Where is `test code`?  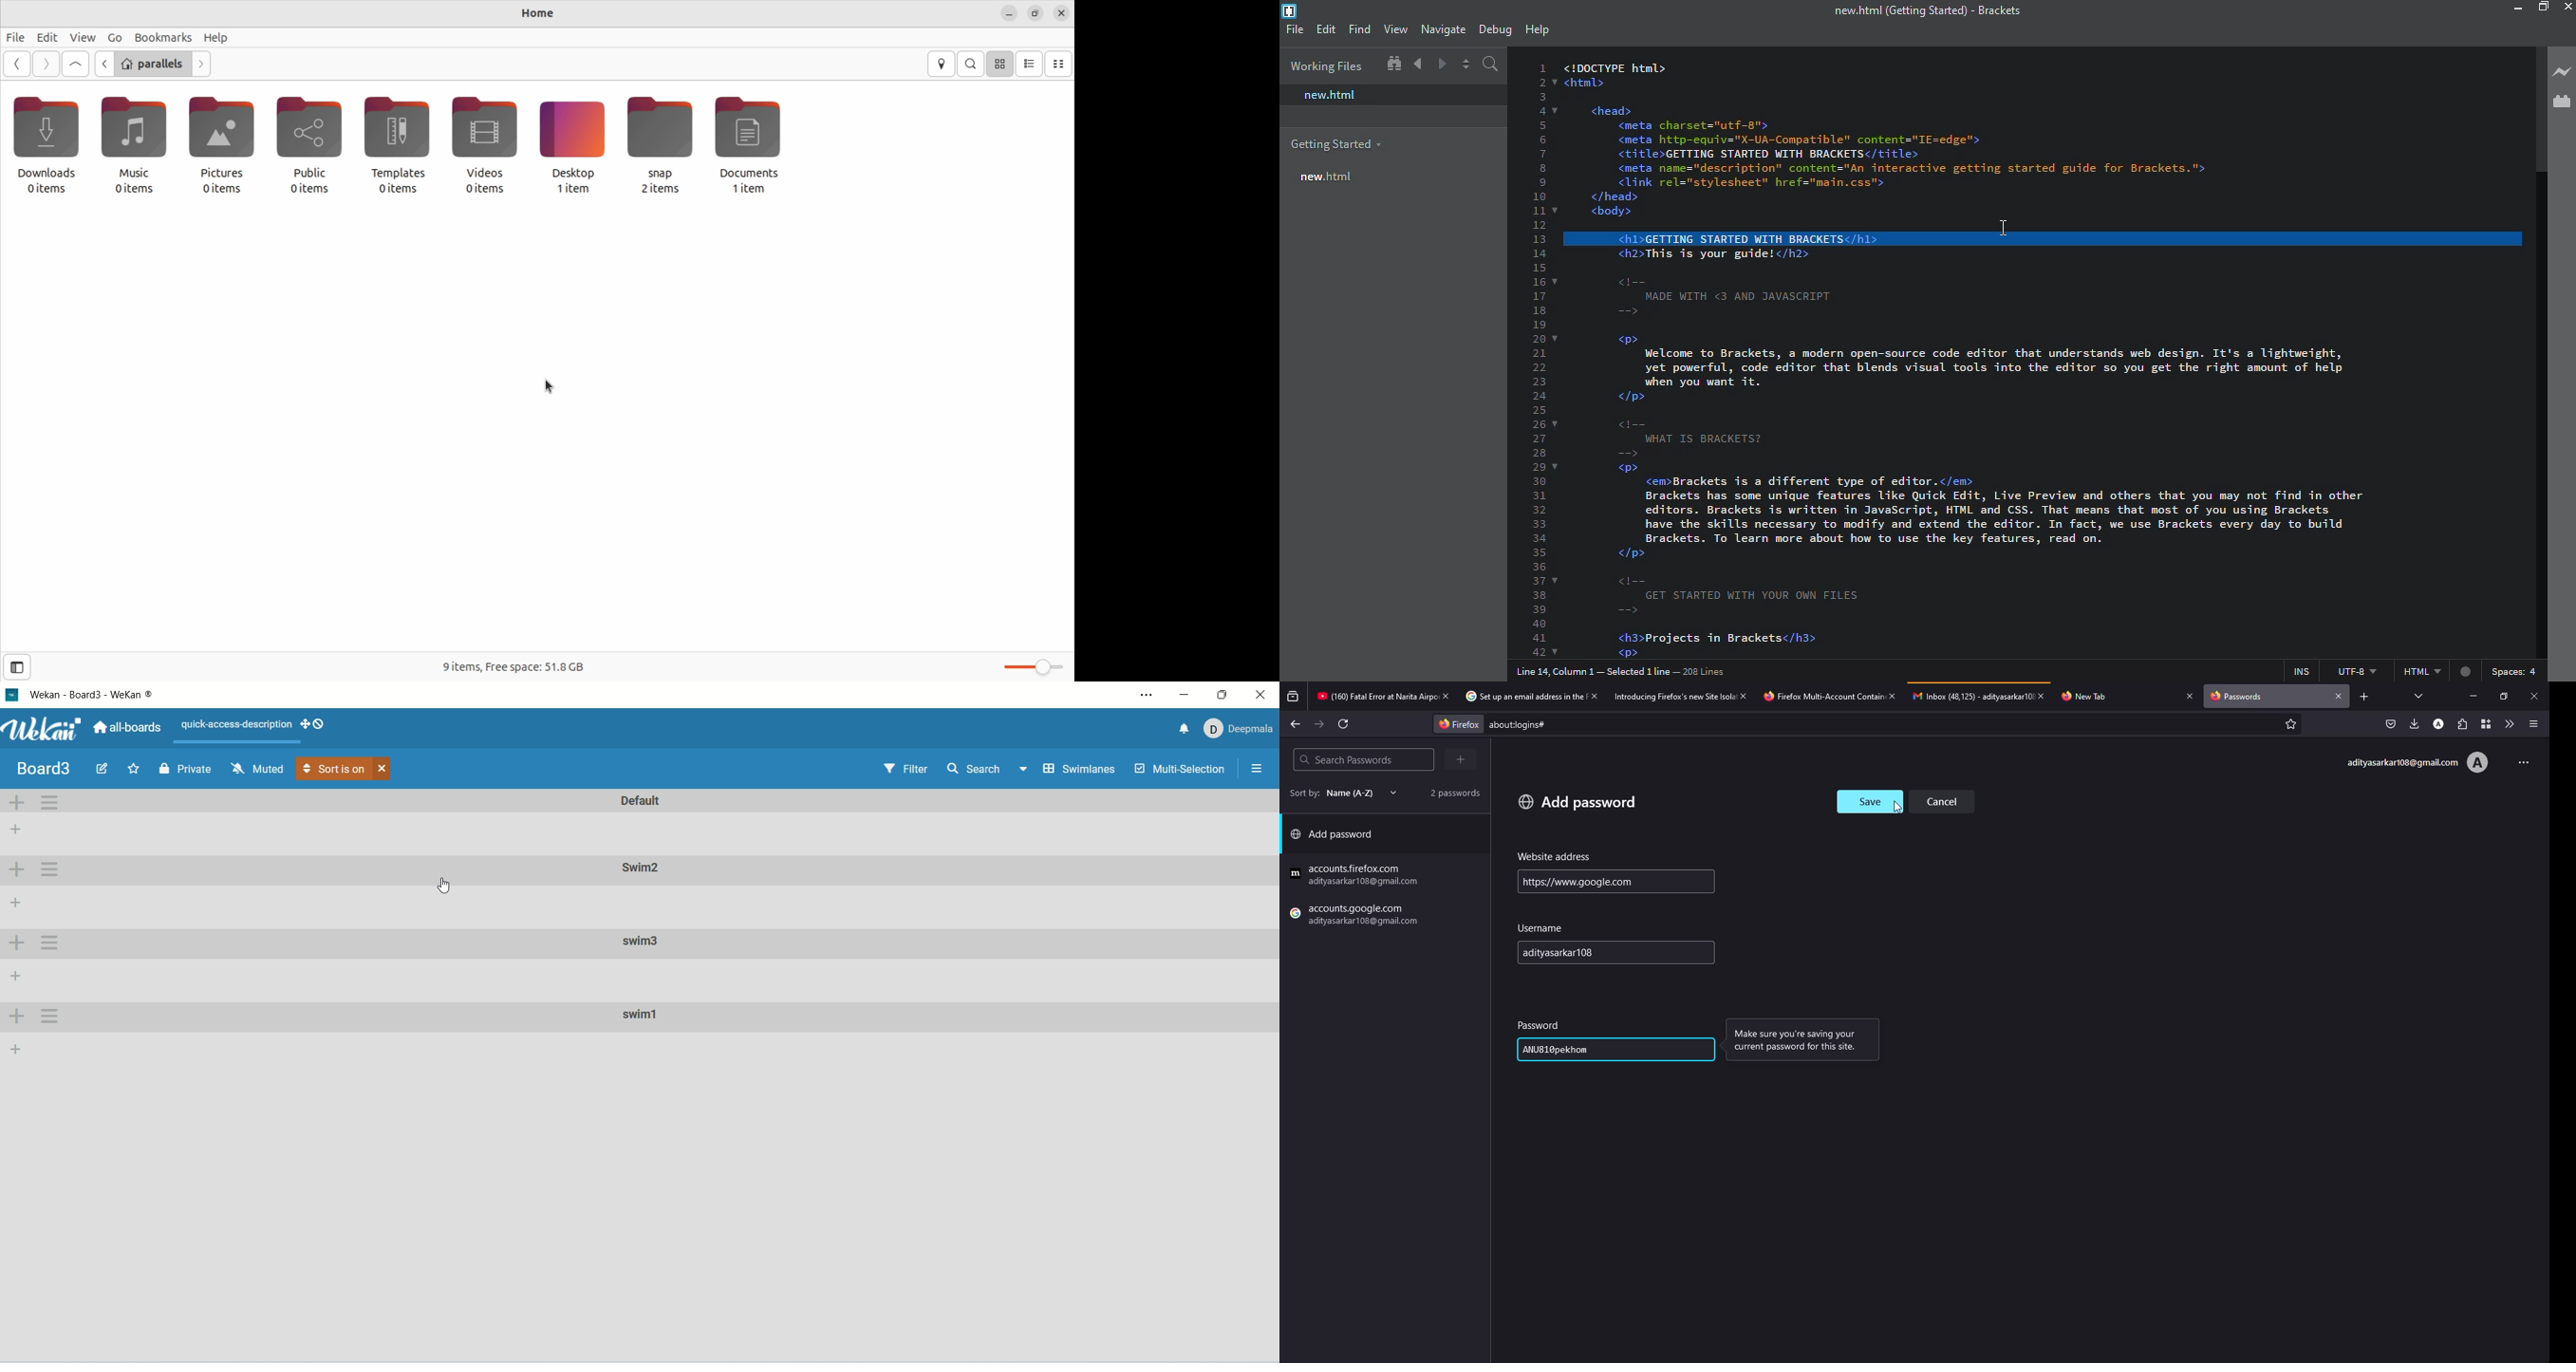 test code is located at coordinates (1969, 139).